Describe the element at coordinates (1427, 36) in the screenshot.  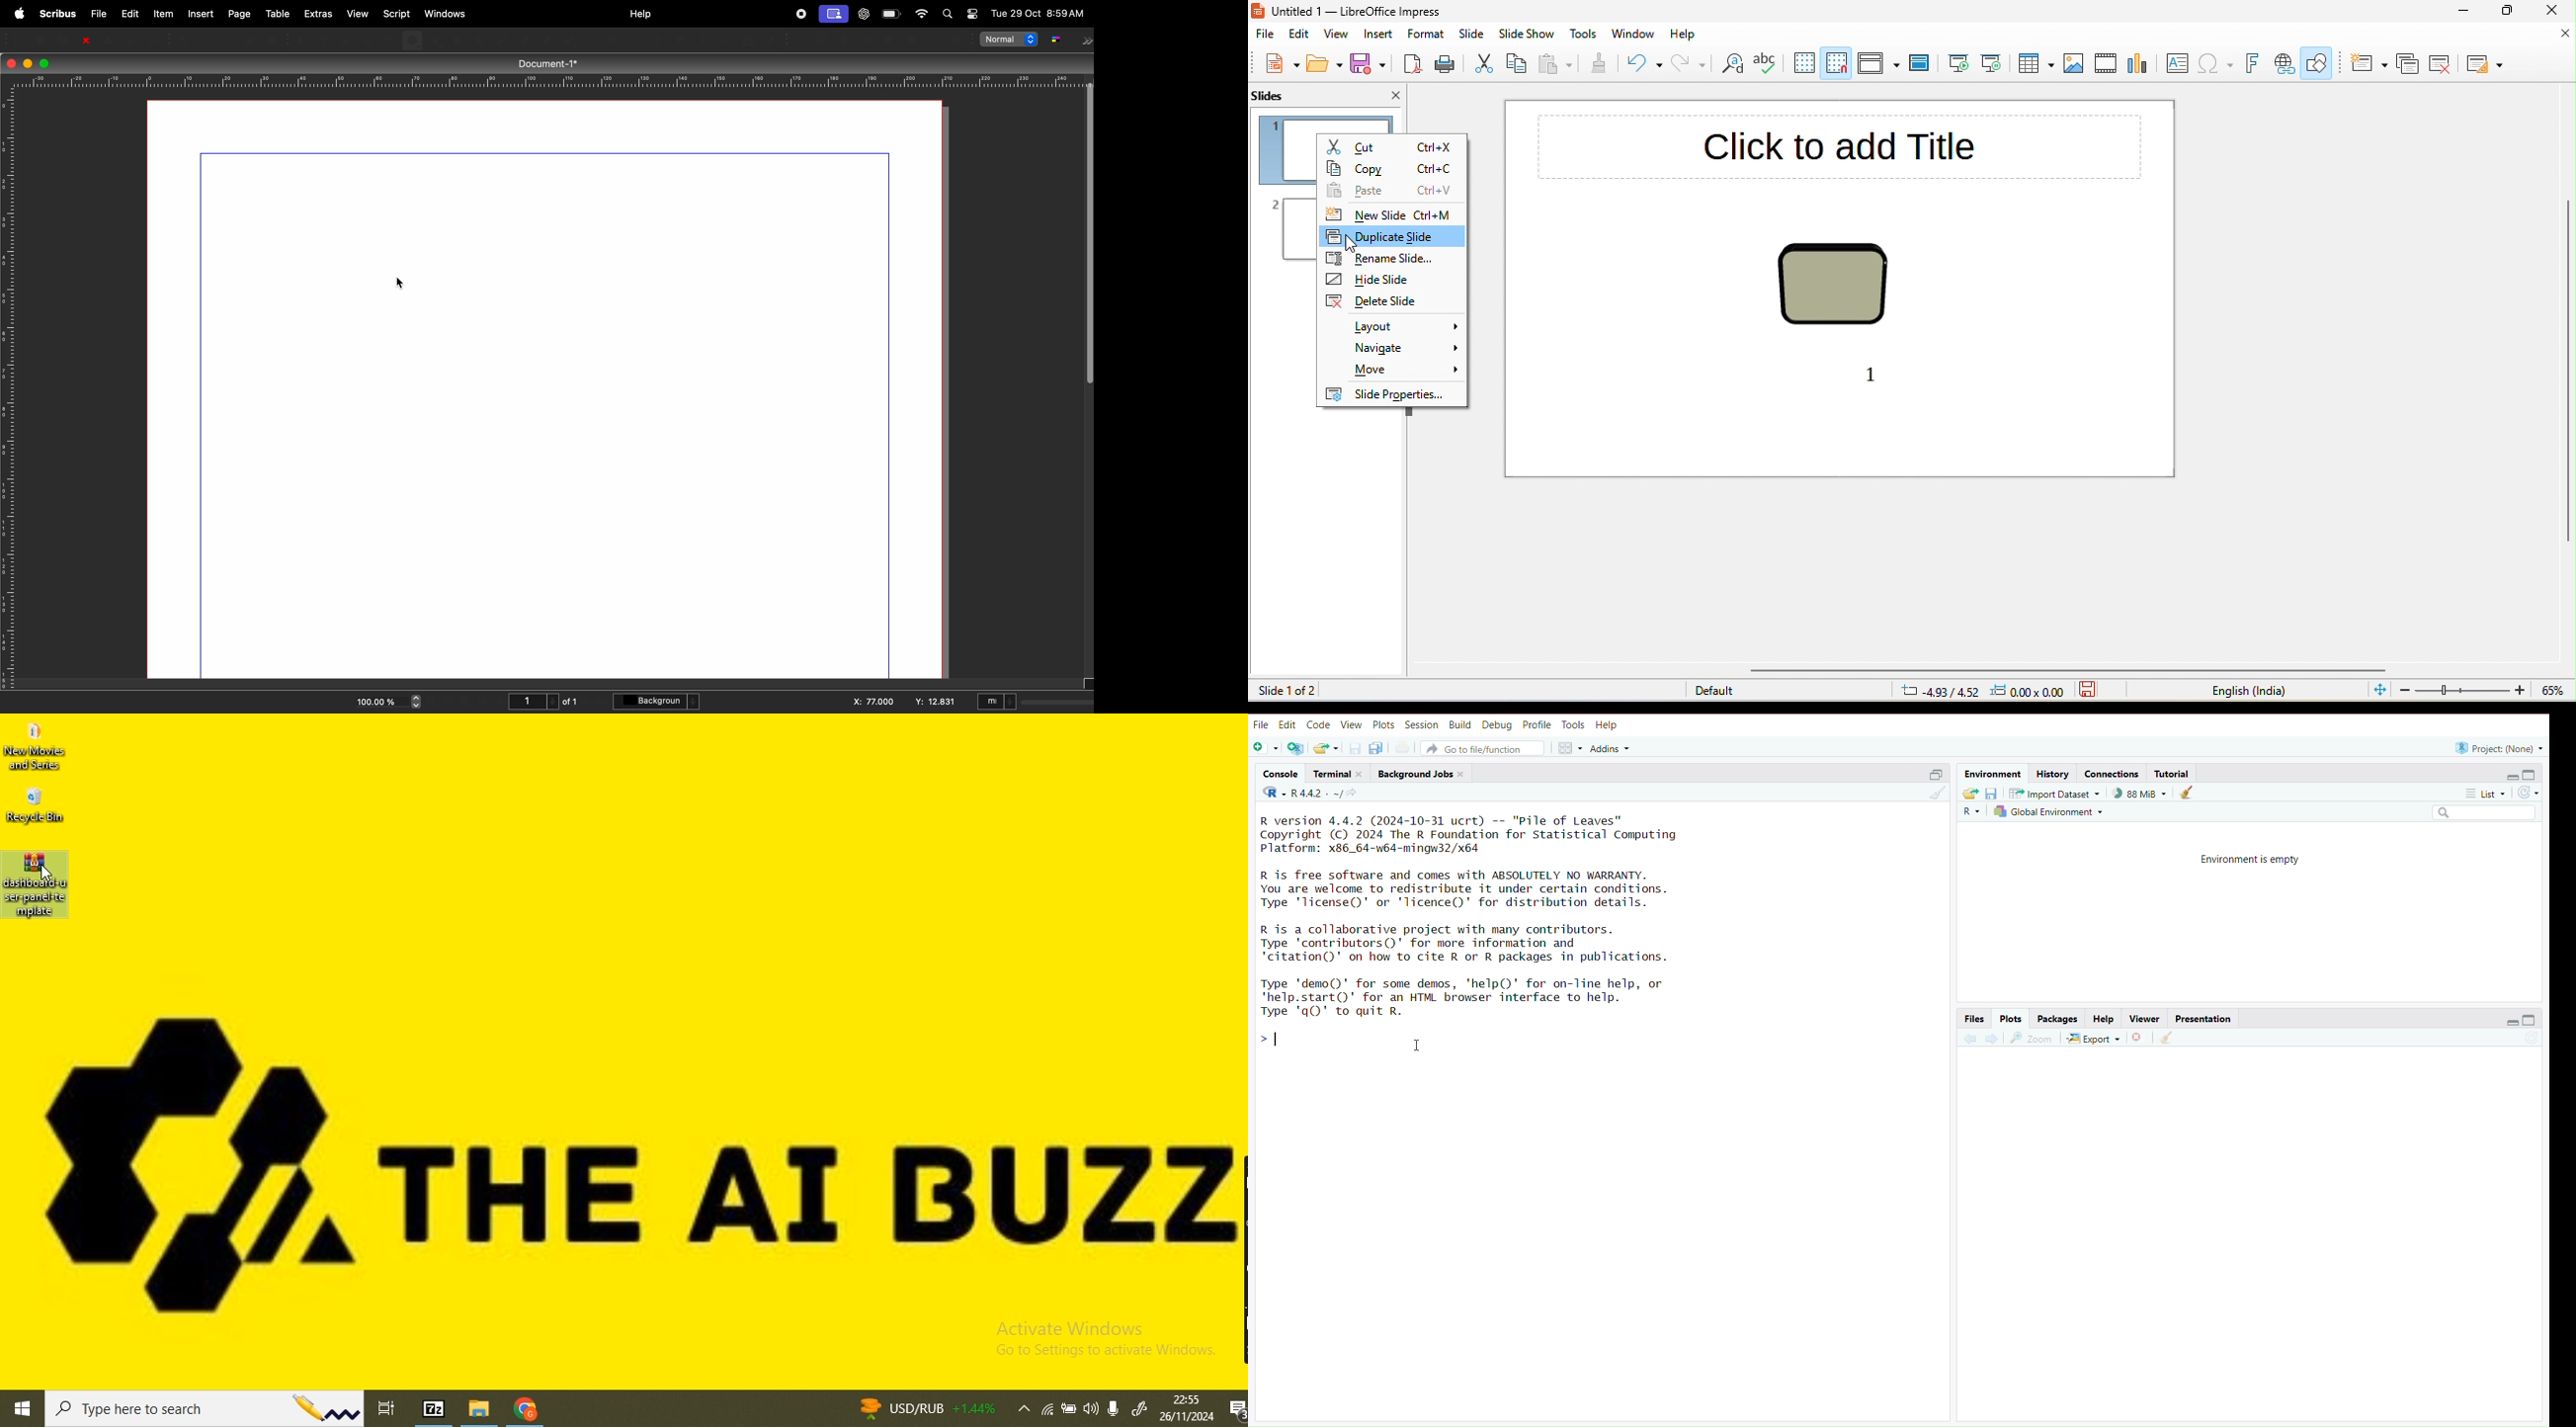
I see `format` at that location.